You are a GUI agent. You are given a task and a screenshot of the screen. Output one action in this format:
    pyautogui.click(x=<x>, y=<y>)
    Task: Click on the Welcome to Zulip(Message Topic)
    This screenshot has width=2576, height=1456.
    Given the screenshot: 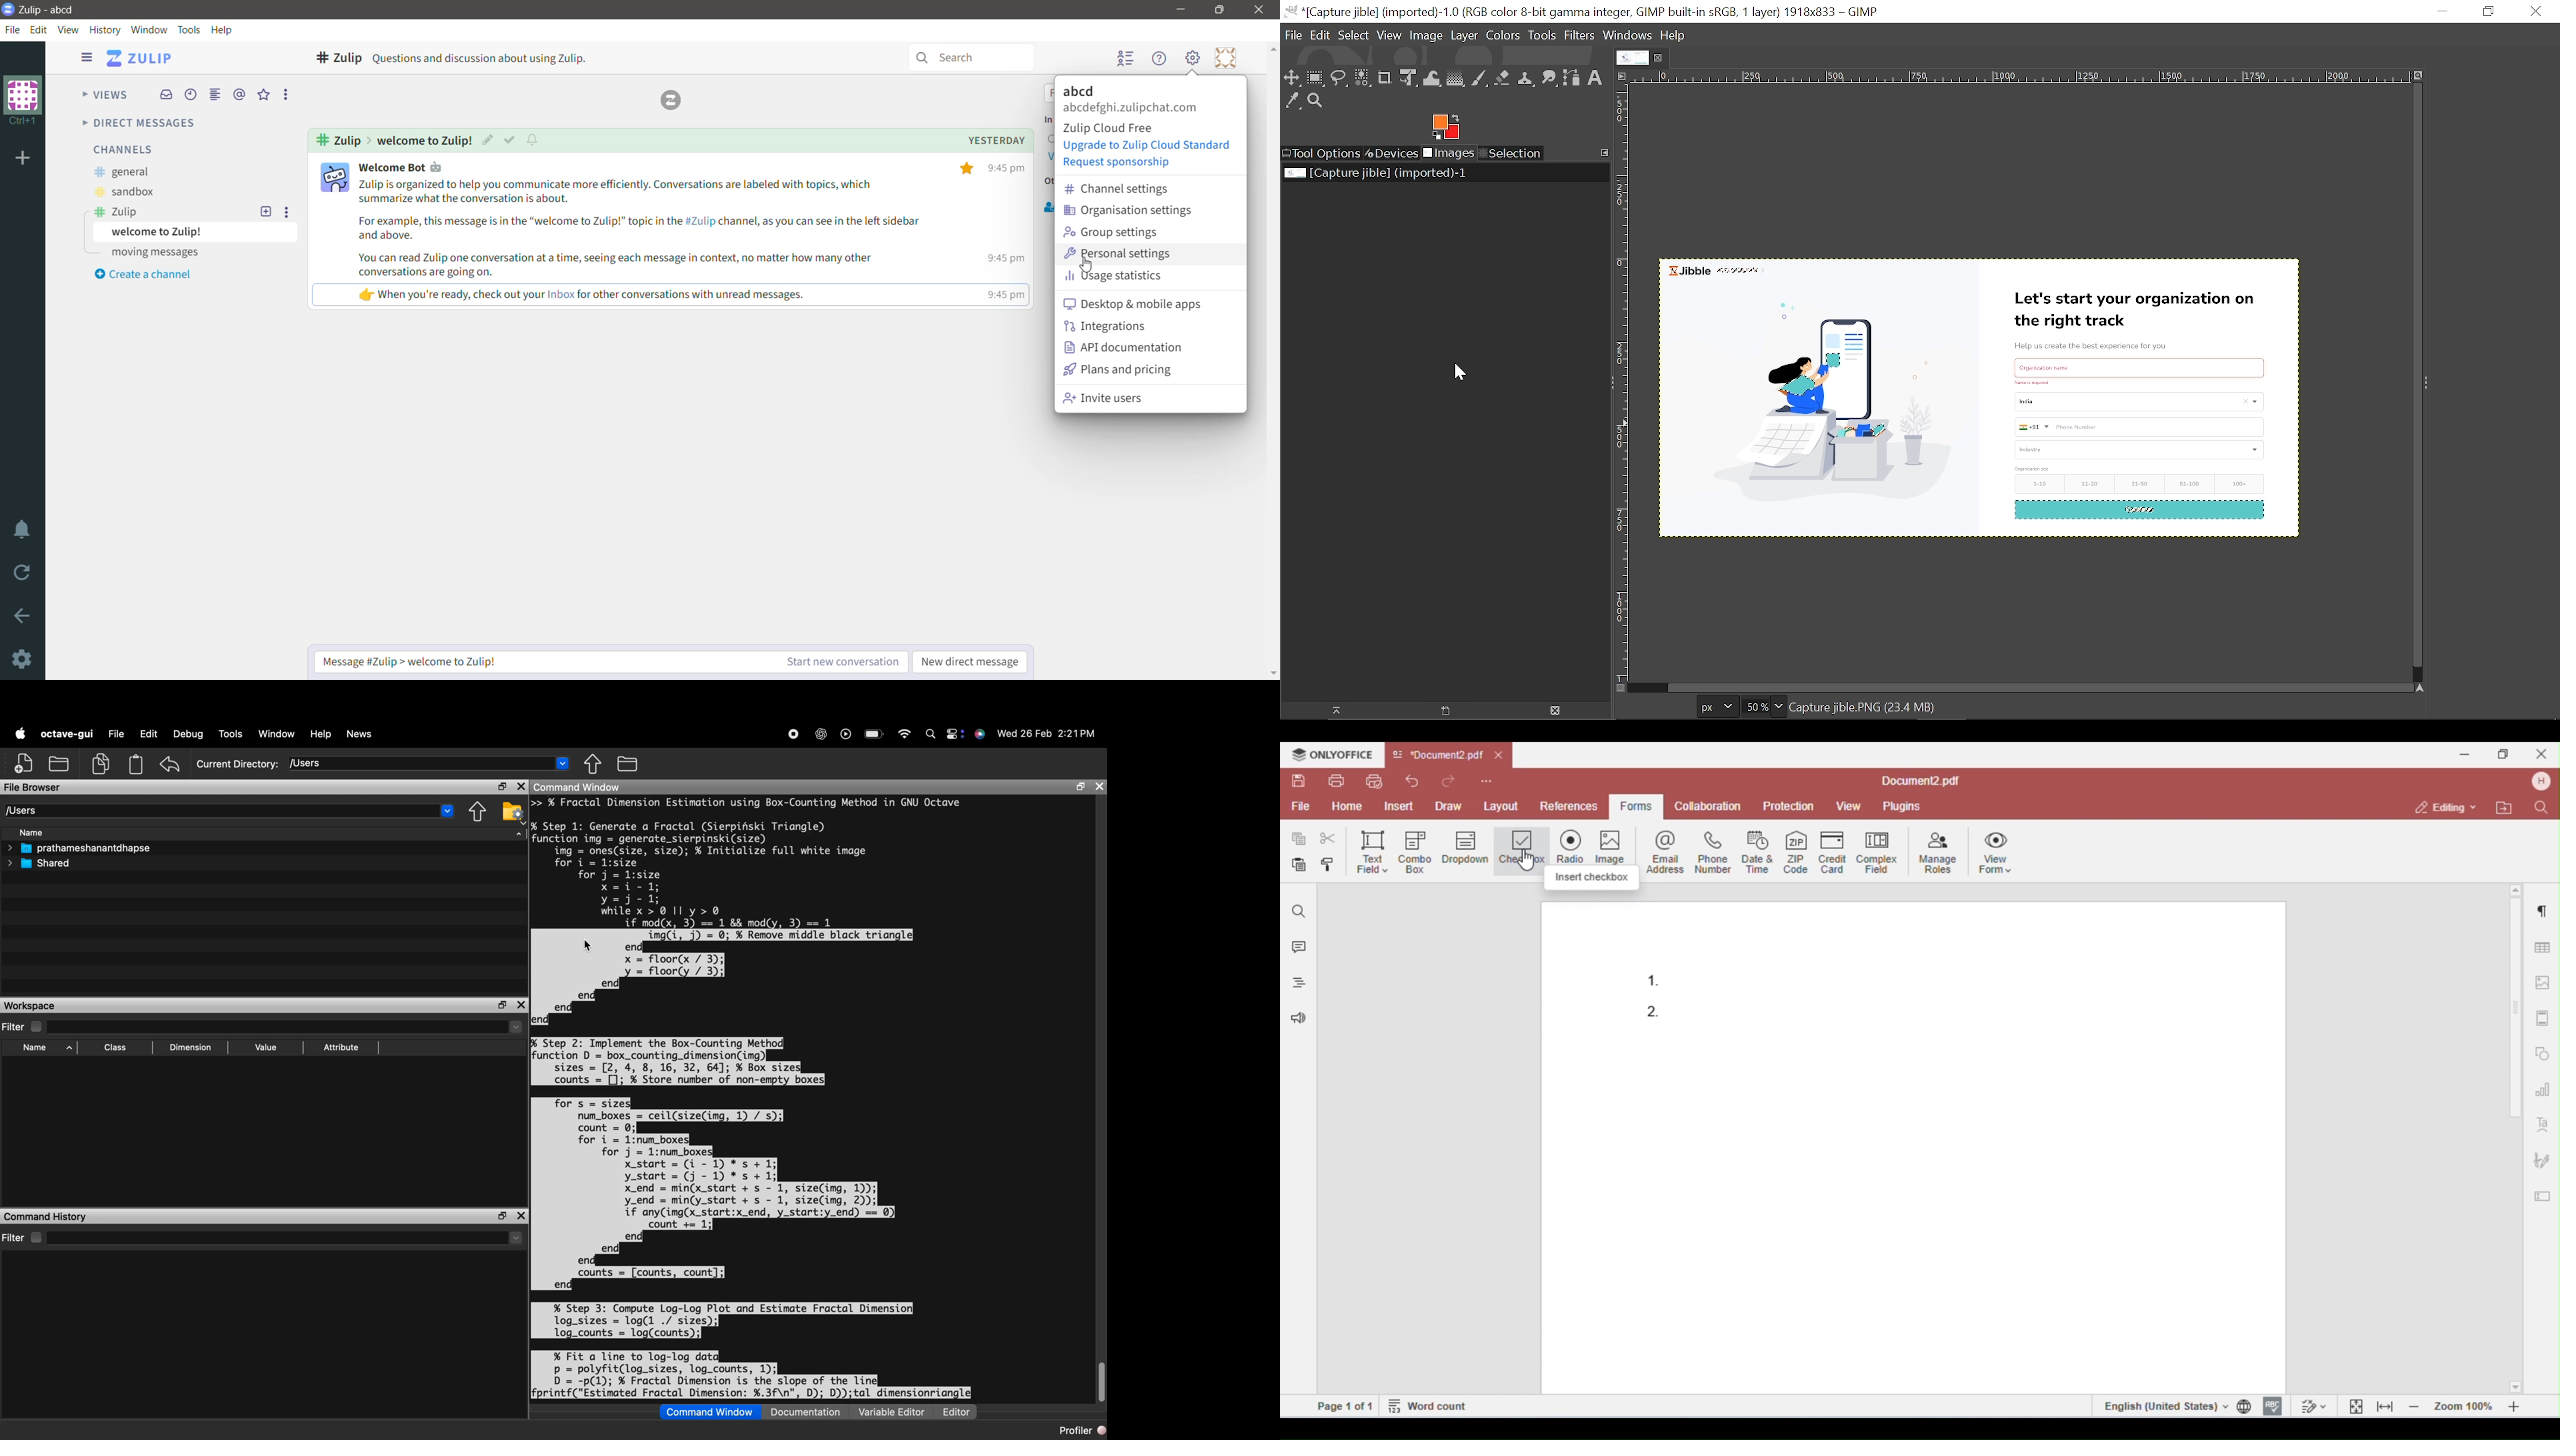 What is the action you would take?
    pyautogui.click(x=426, y=140)
    